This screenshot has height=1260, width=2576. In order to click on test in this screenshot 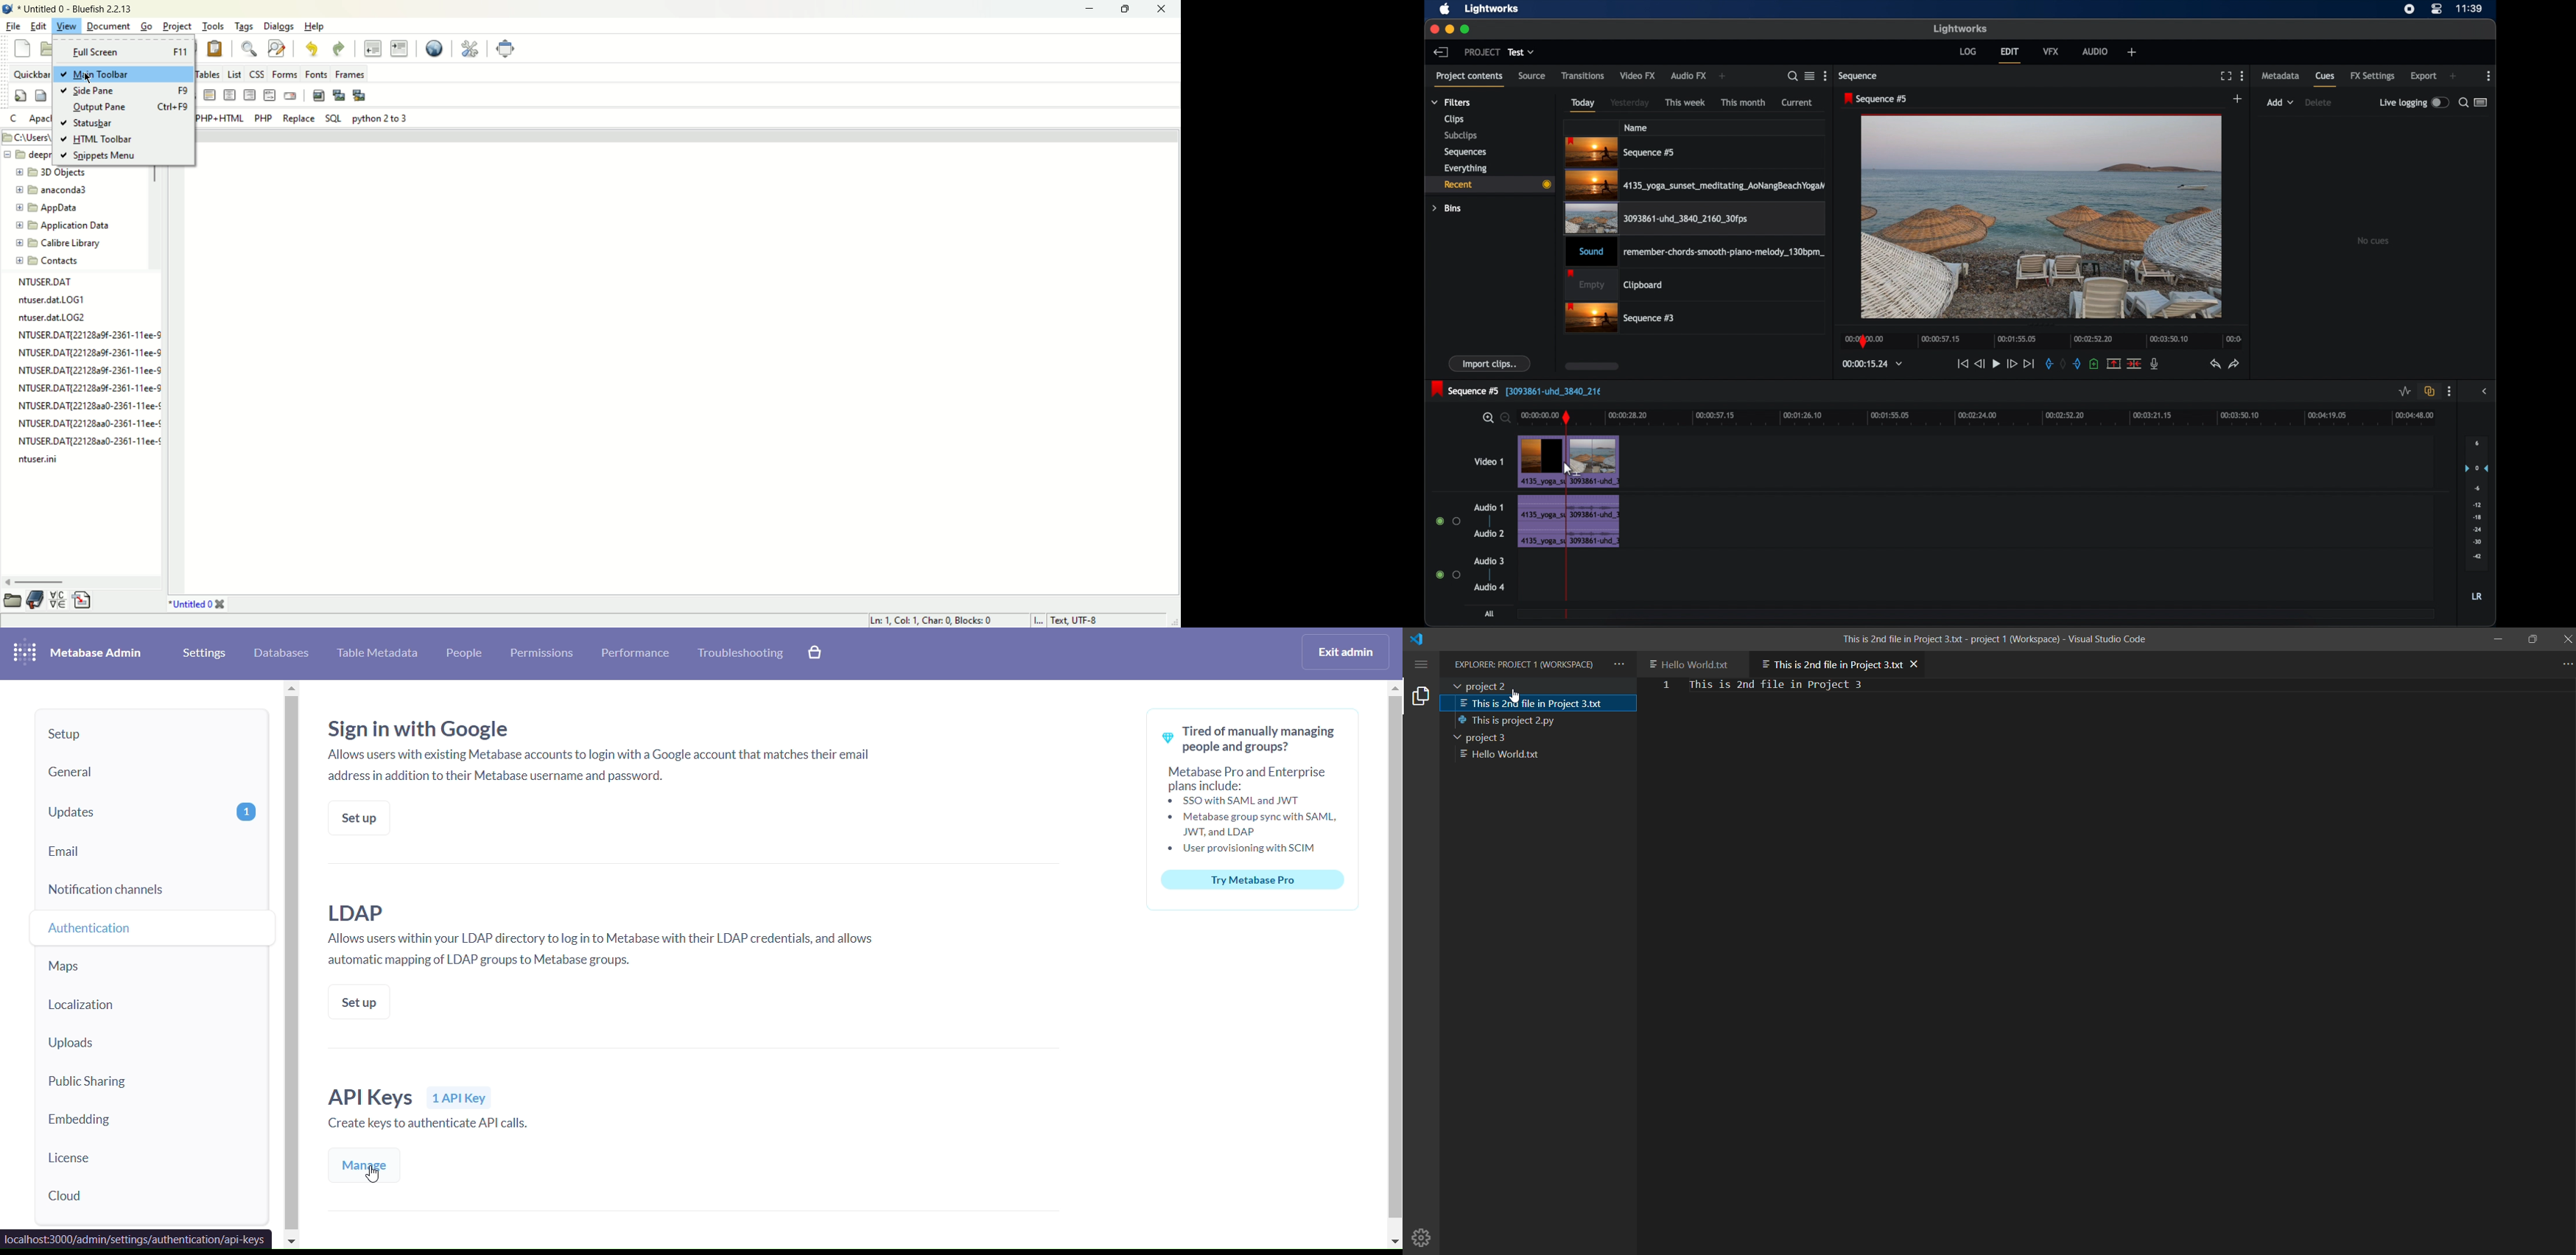, I will do `click(1522, 52)`.